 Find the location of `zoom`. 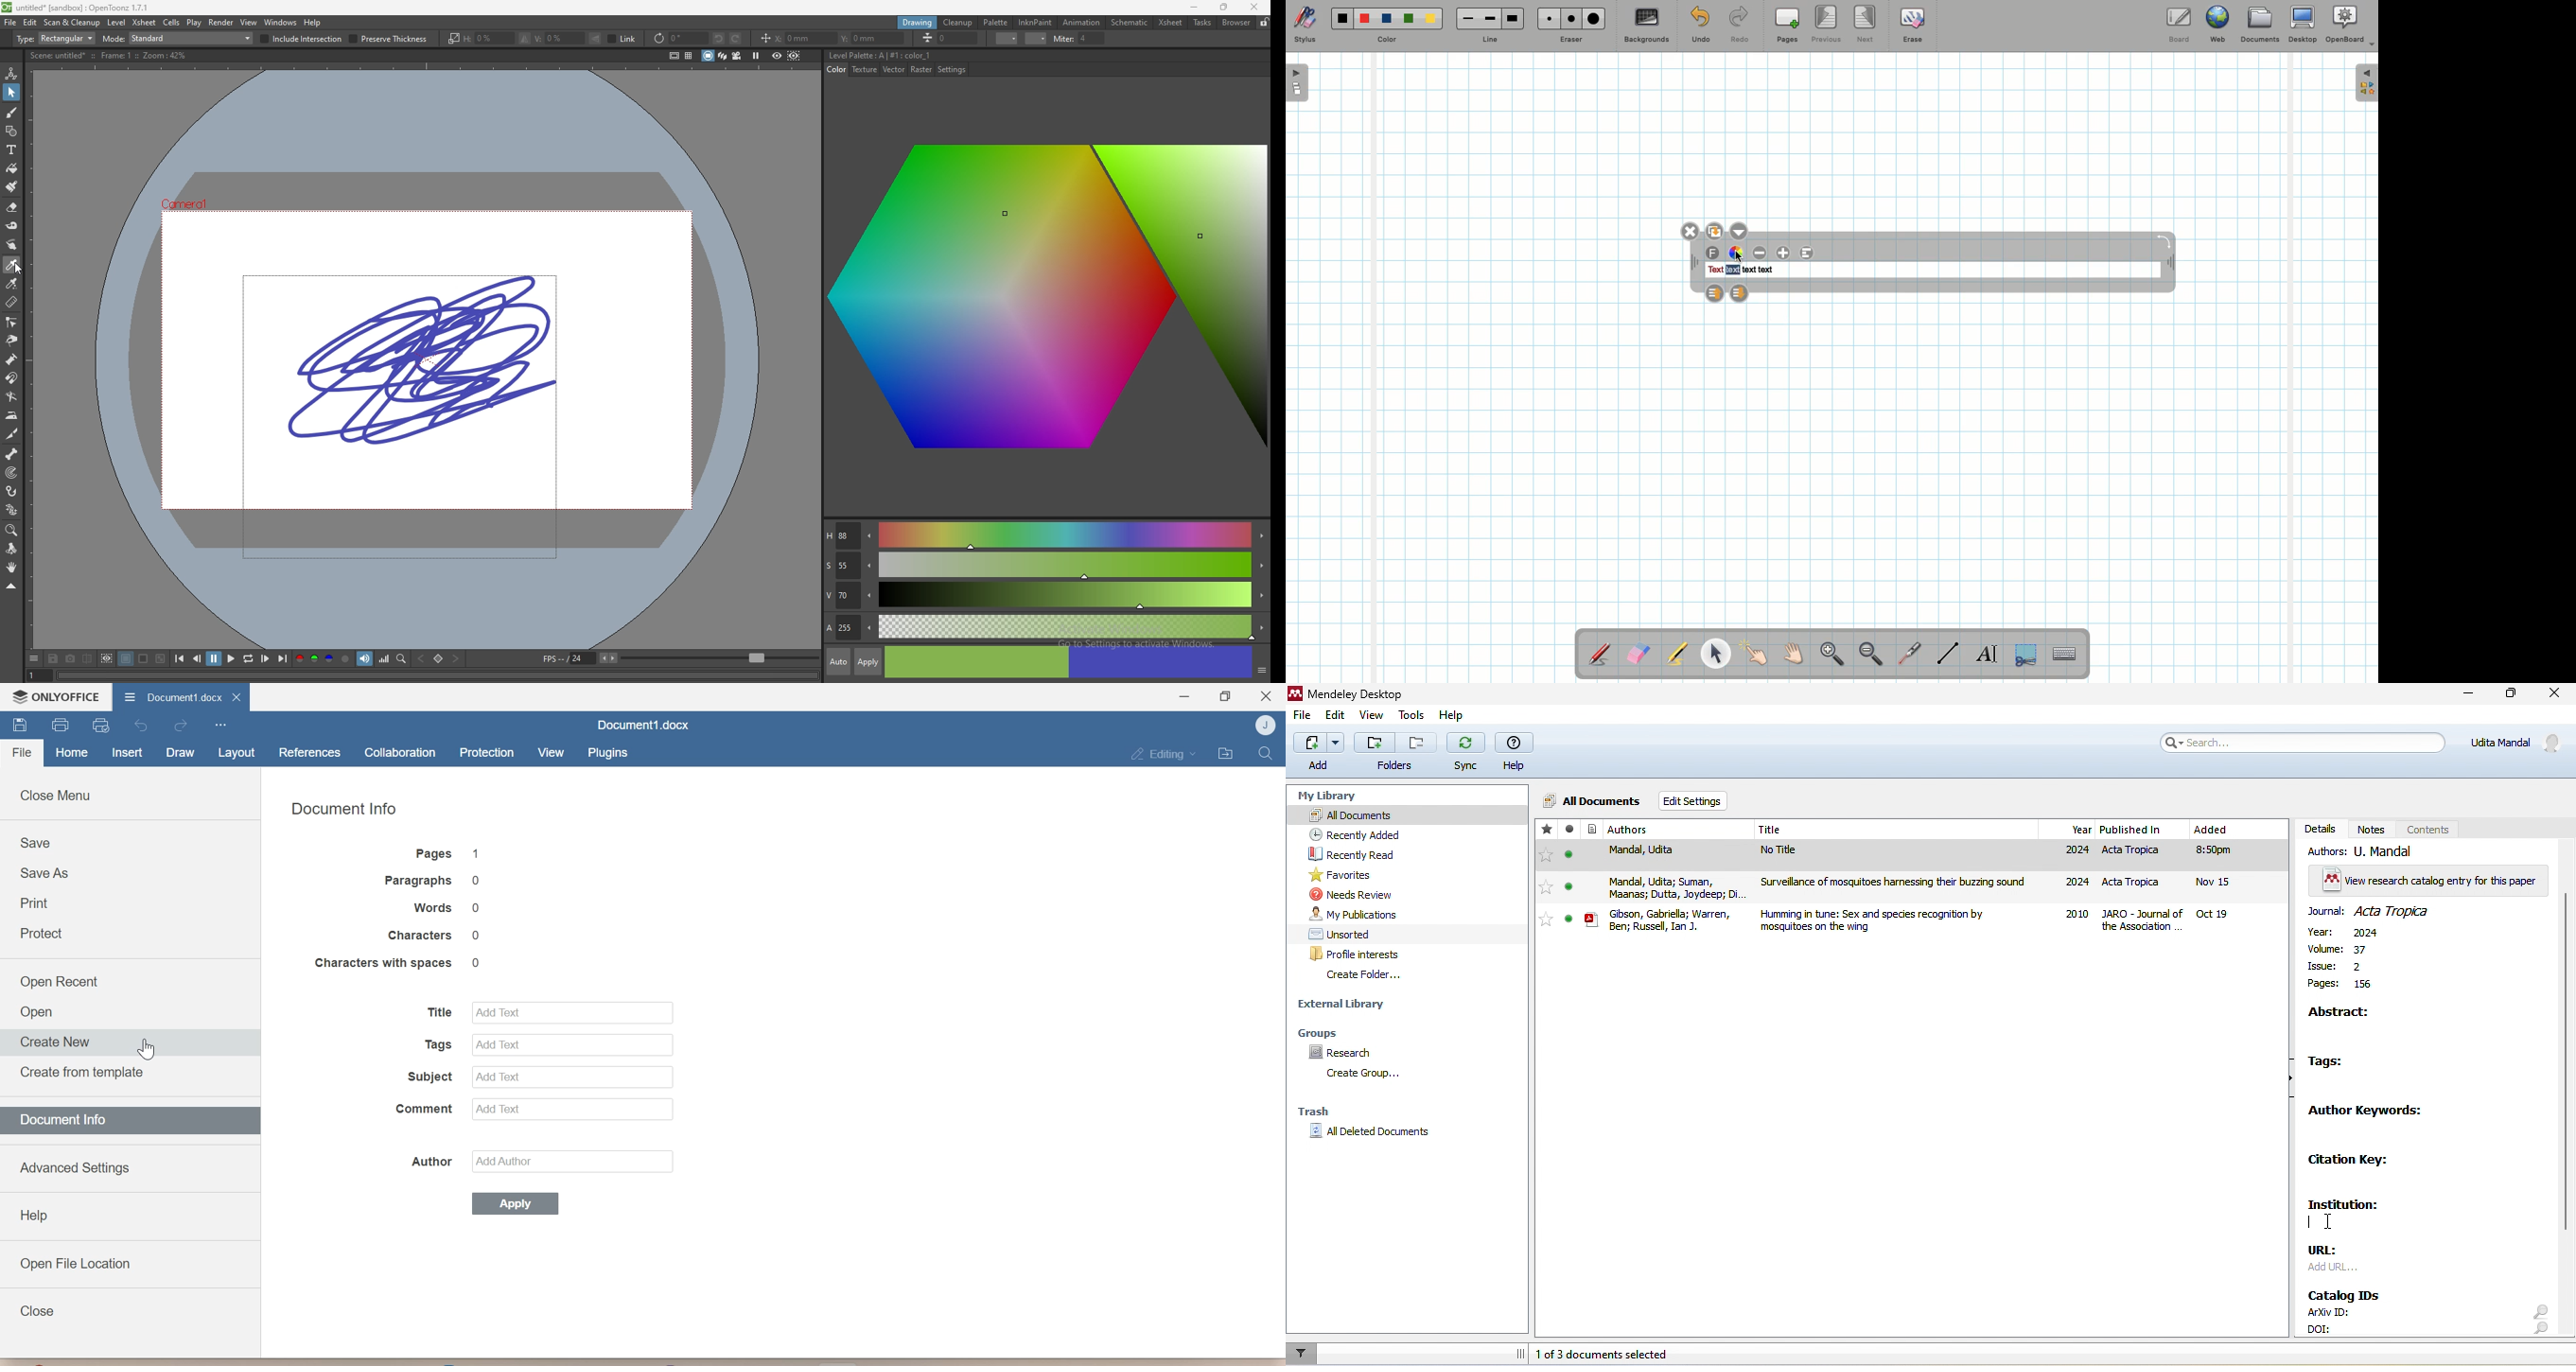

zoom is located at coordinates (720, 659).